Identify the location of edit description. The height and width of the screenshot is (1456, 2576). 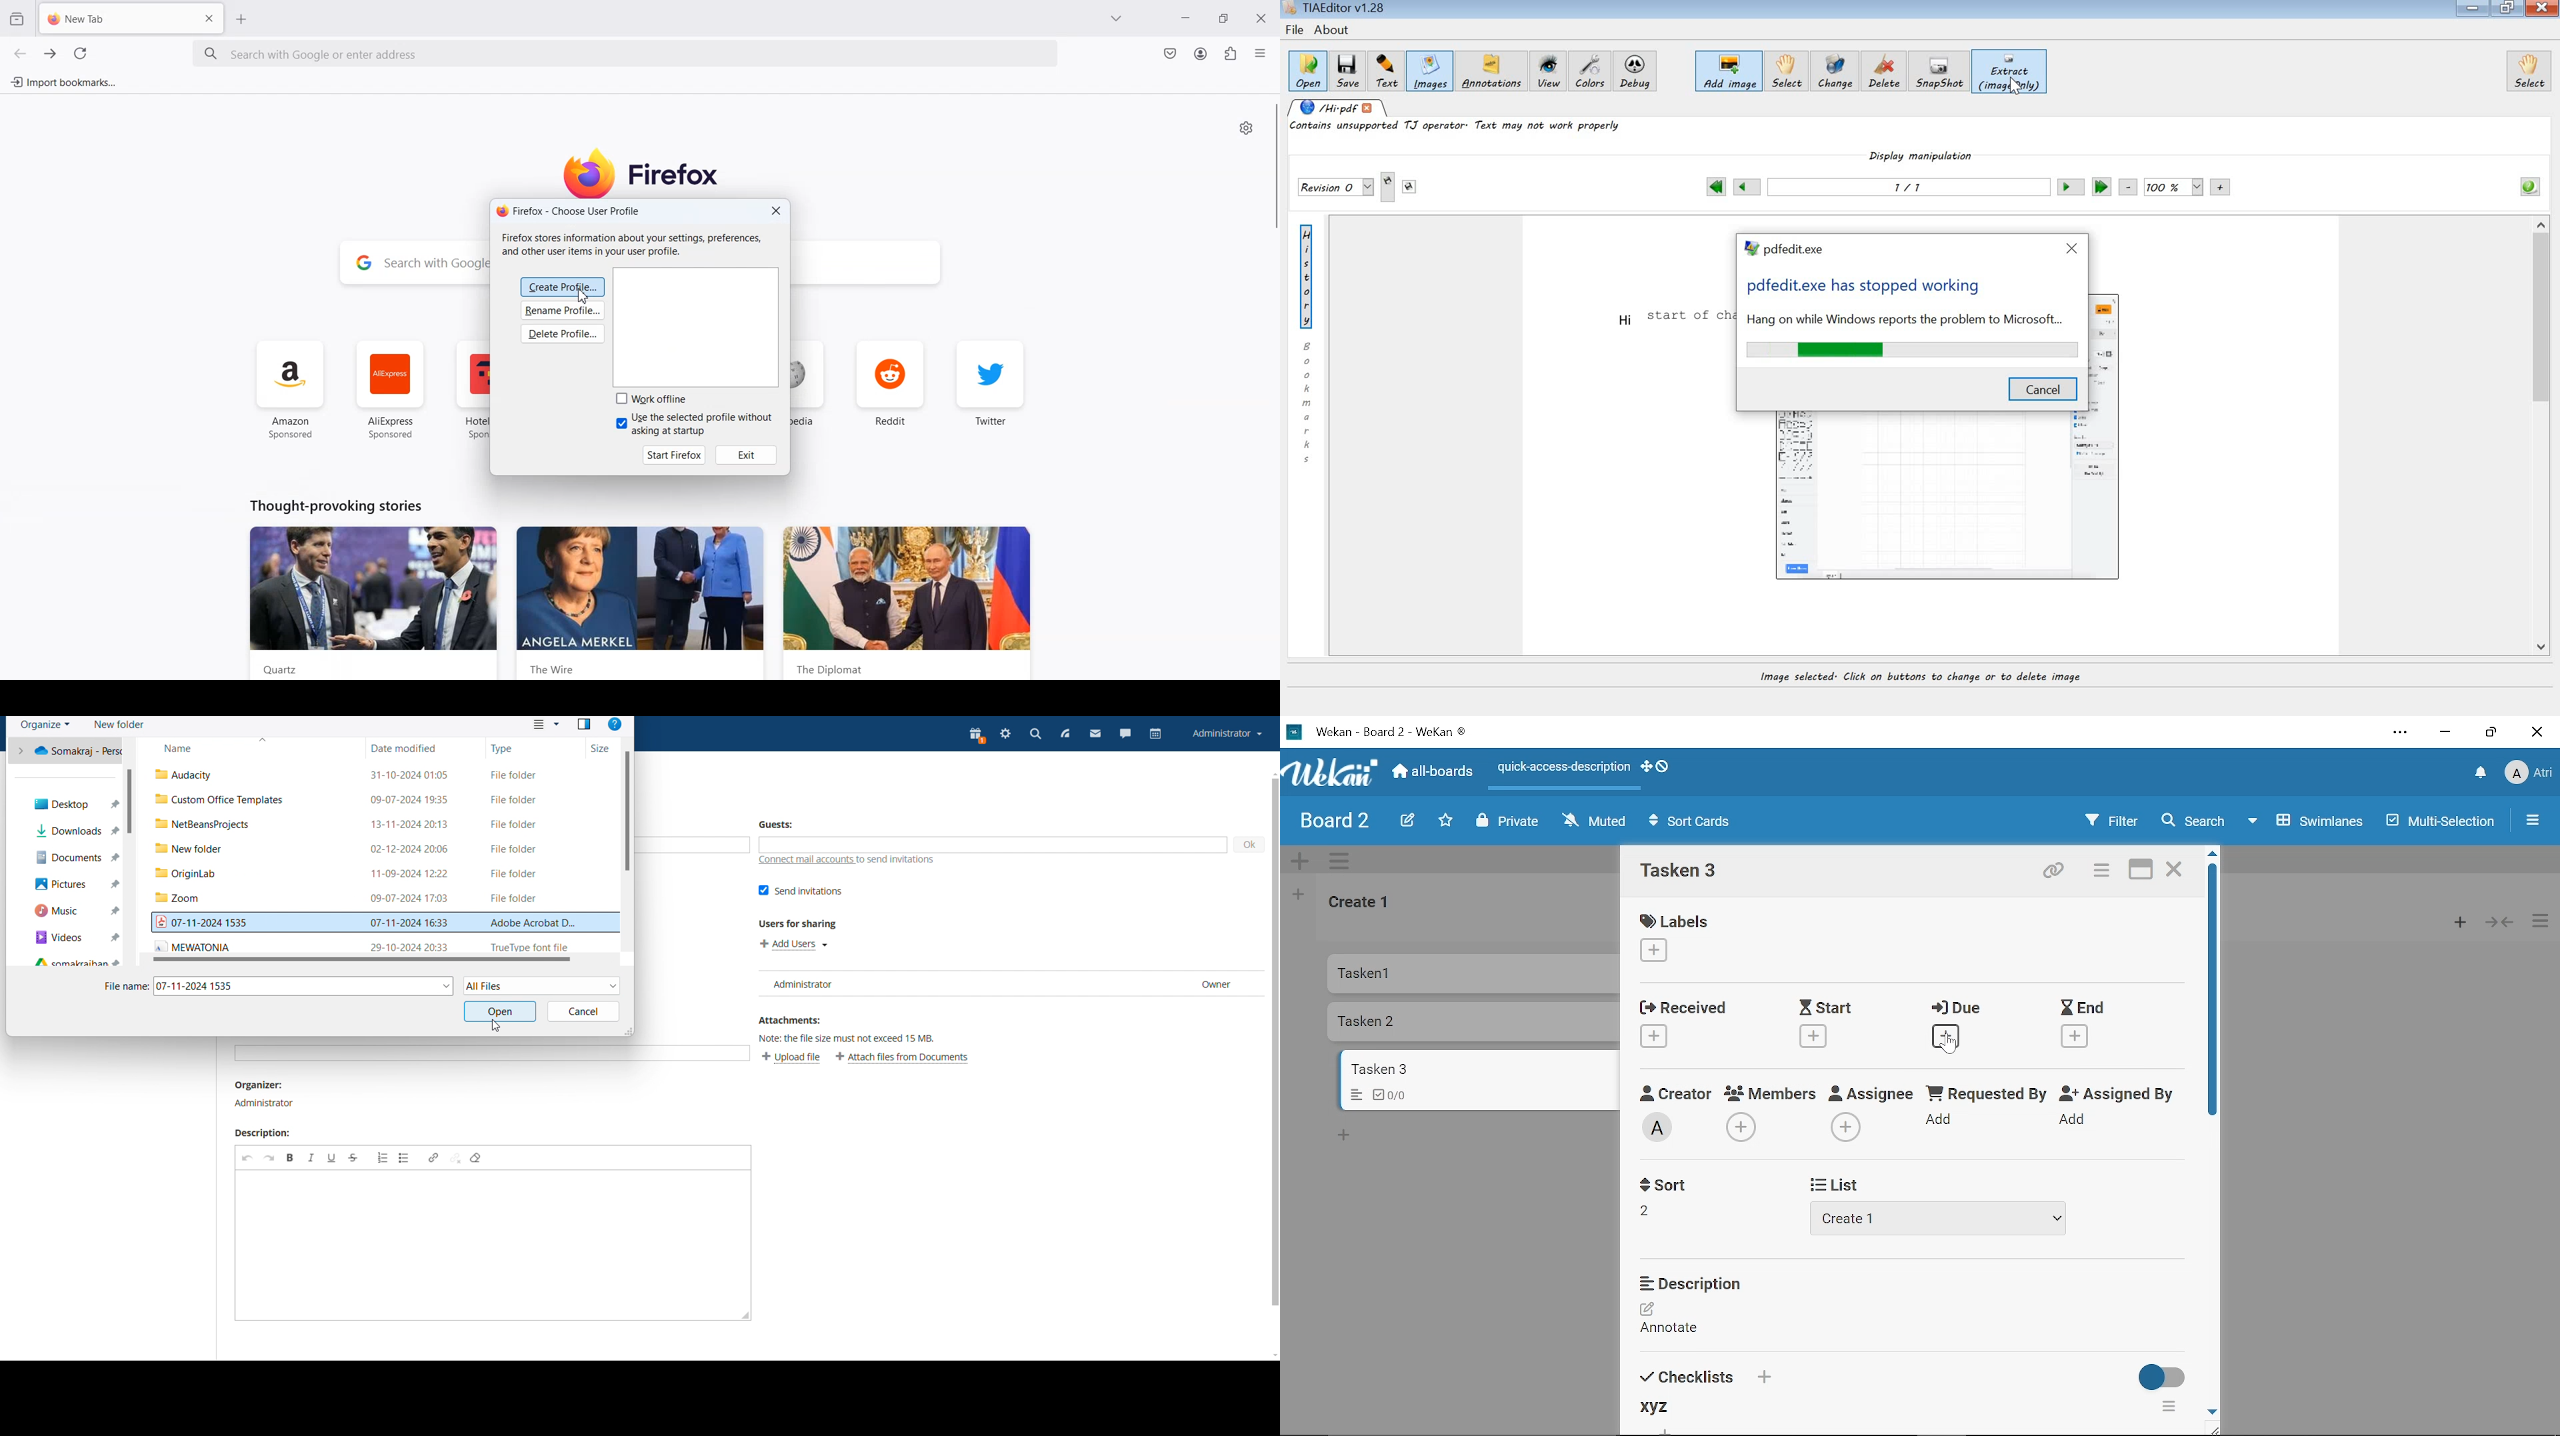
(486, 1246).